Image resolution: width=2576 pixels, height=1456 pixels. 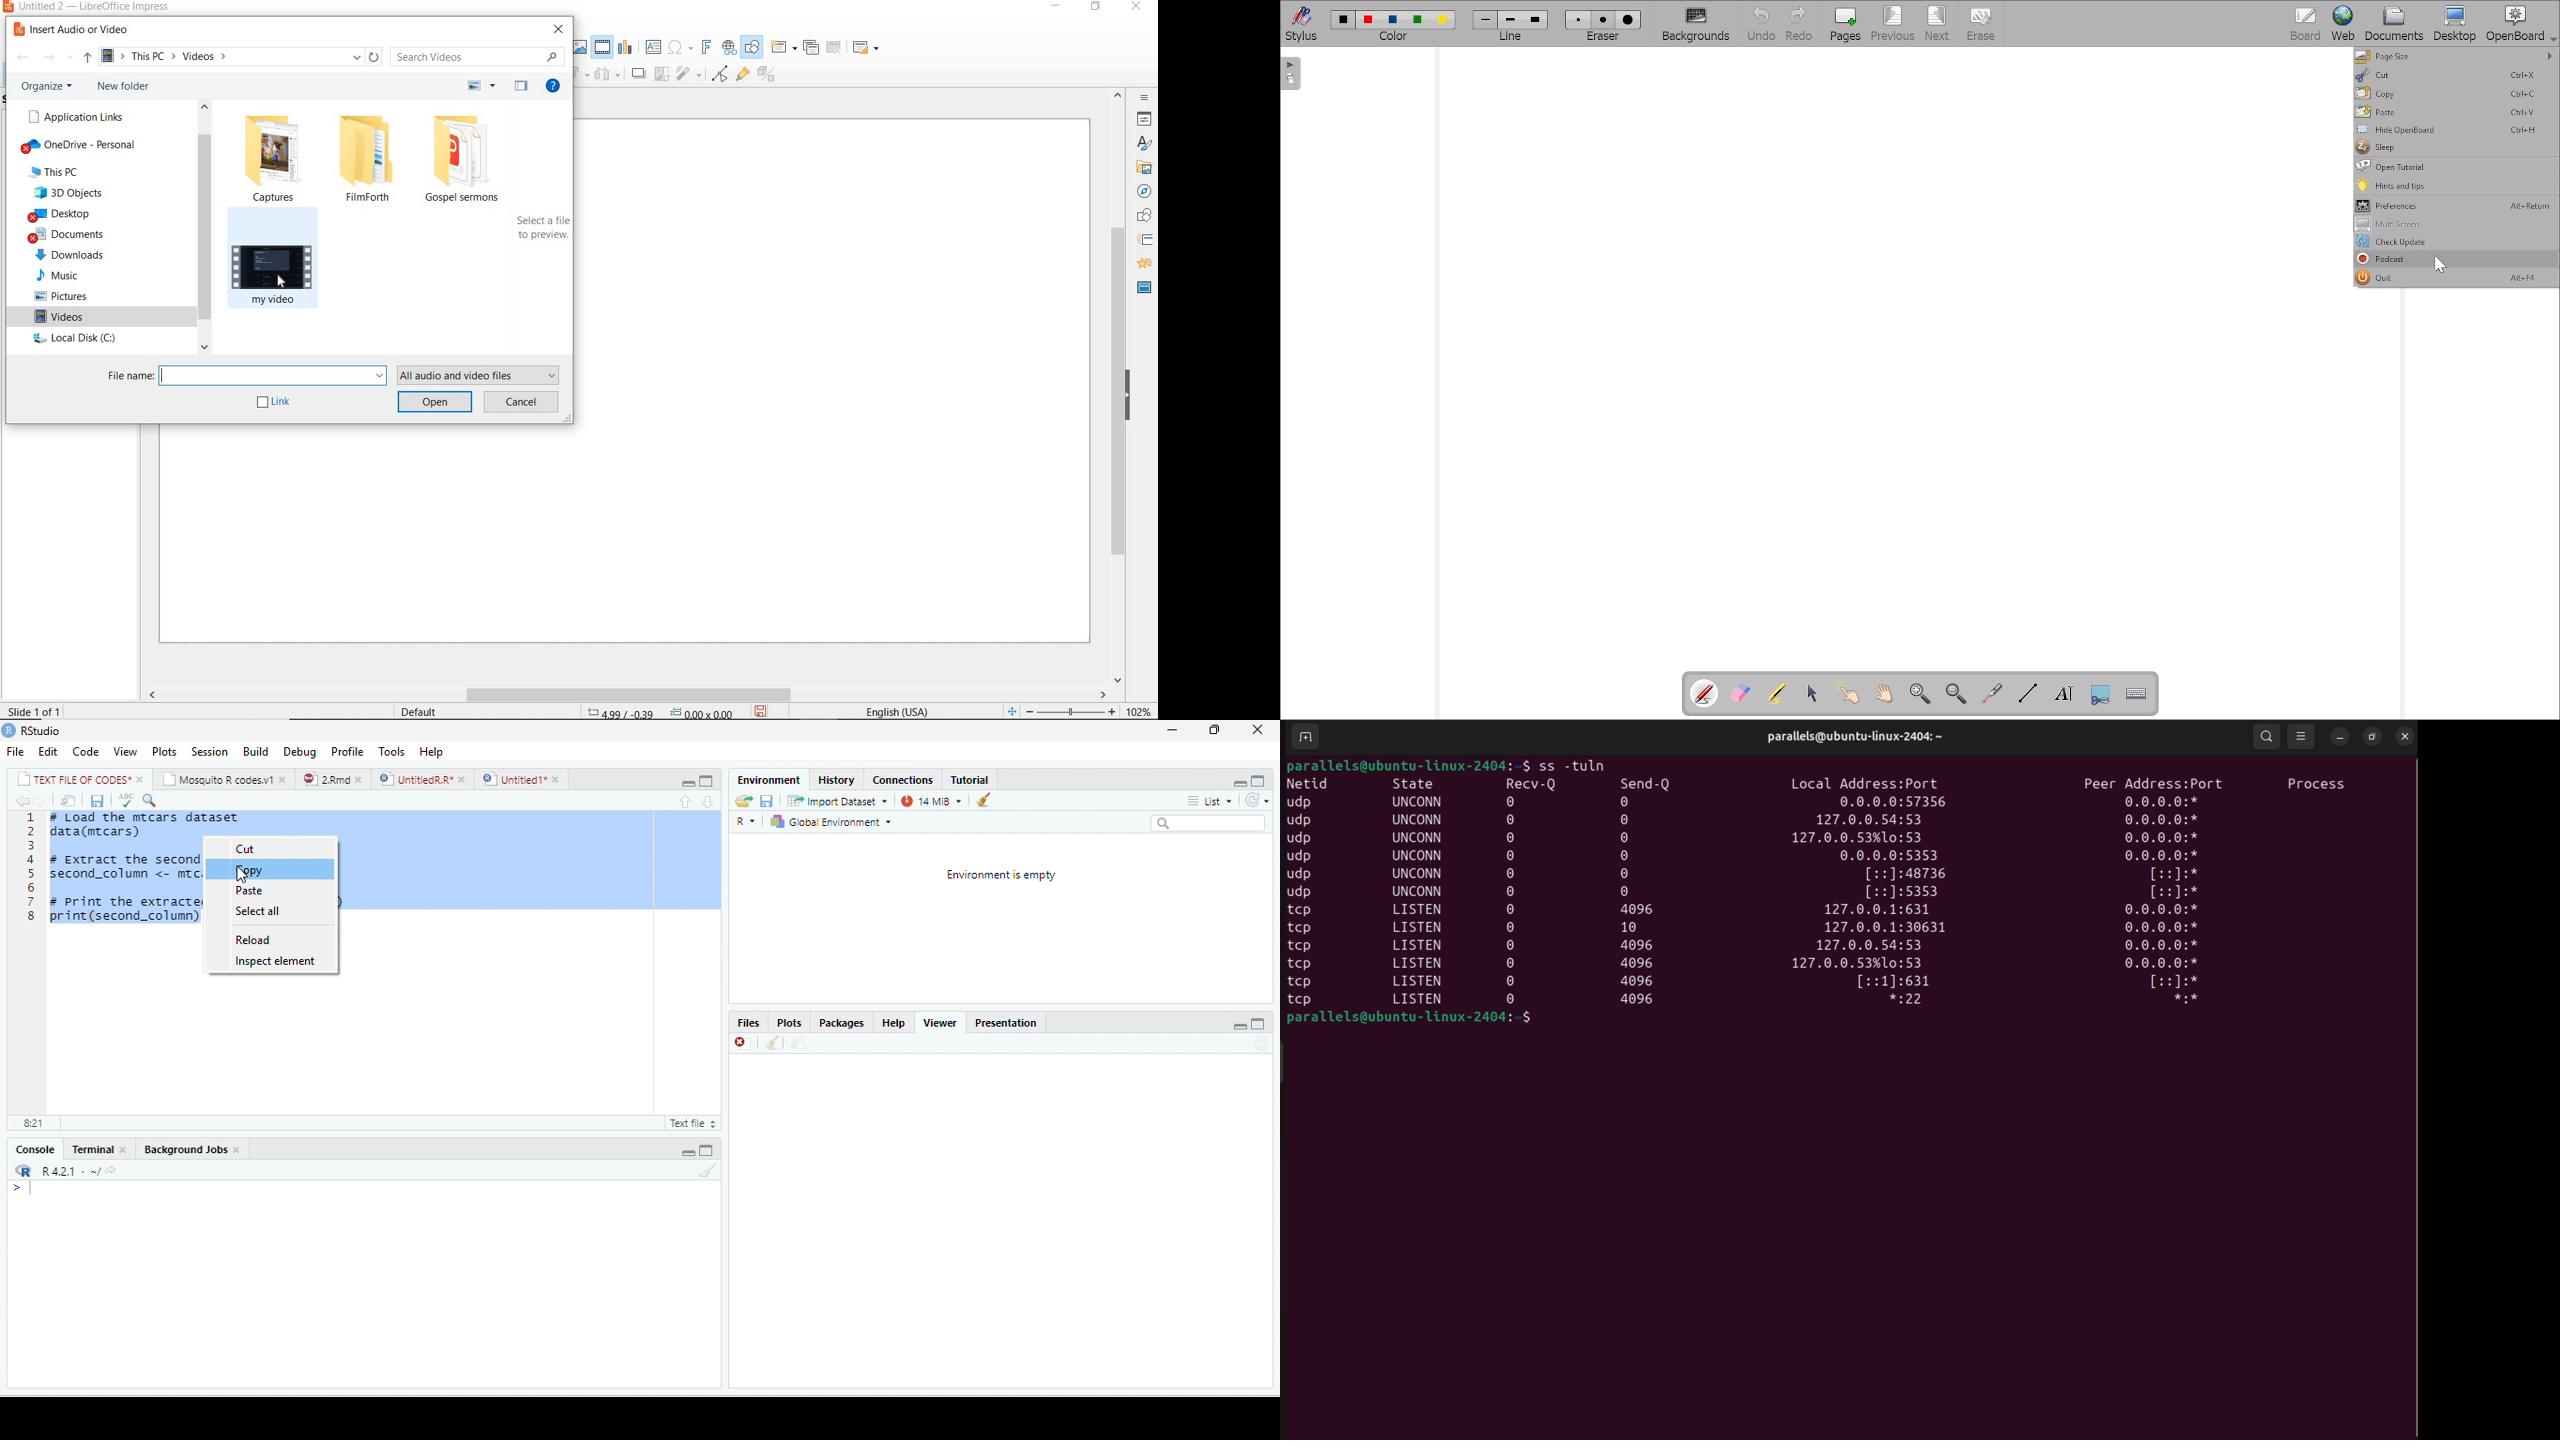 I want to click on cursor, so click(x=242, y=876).